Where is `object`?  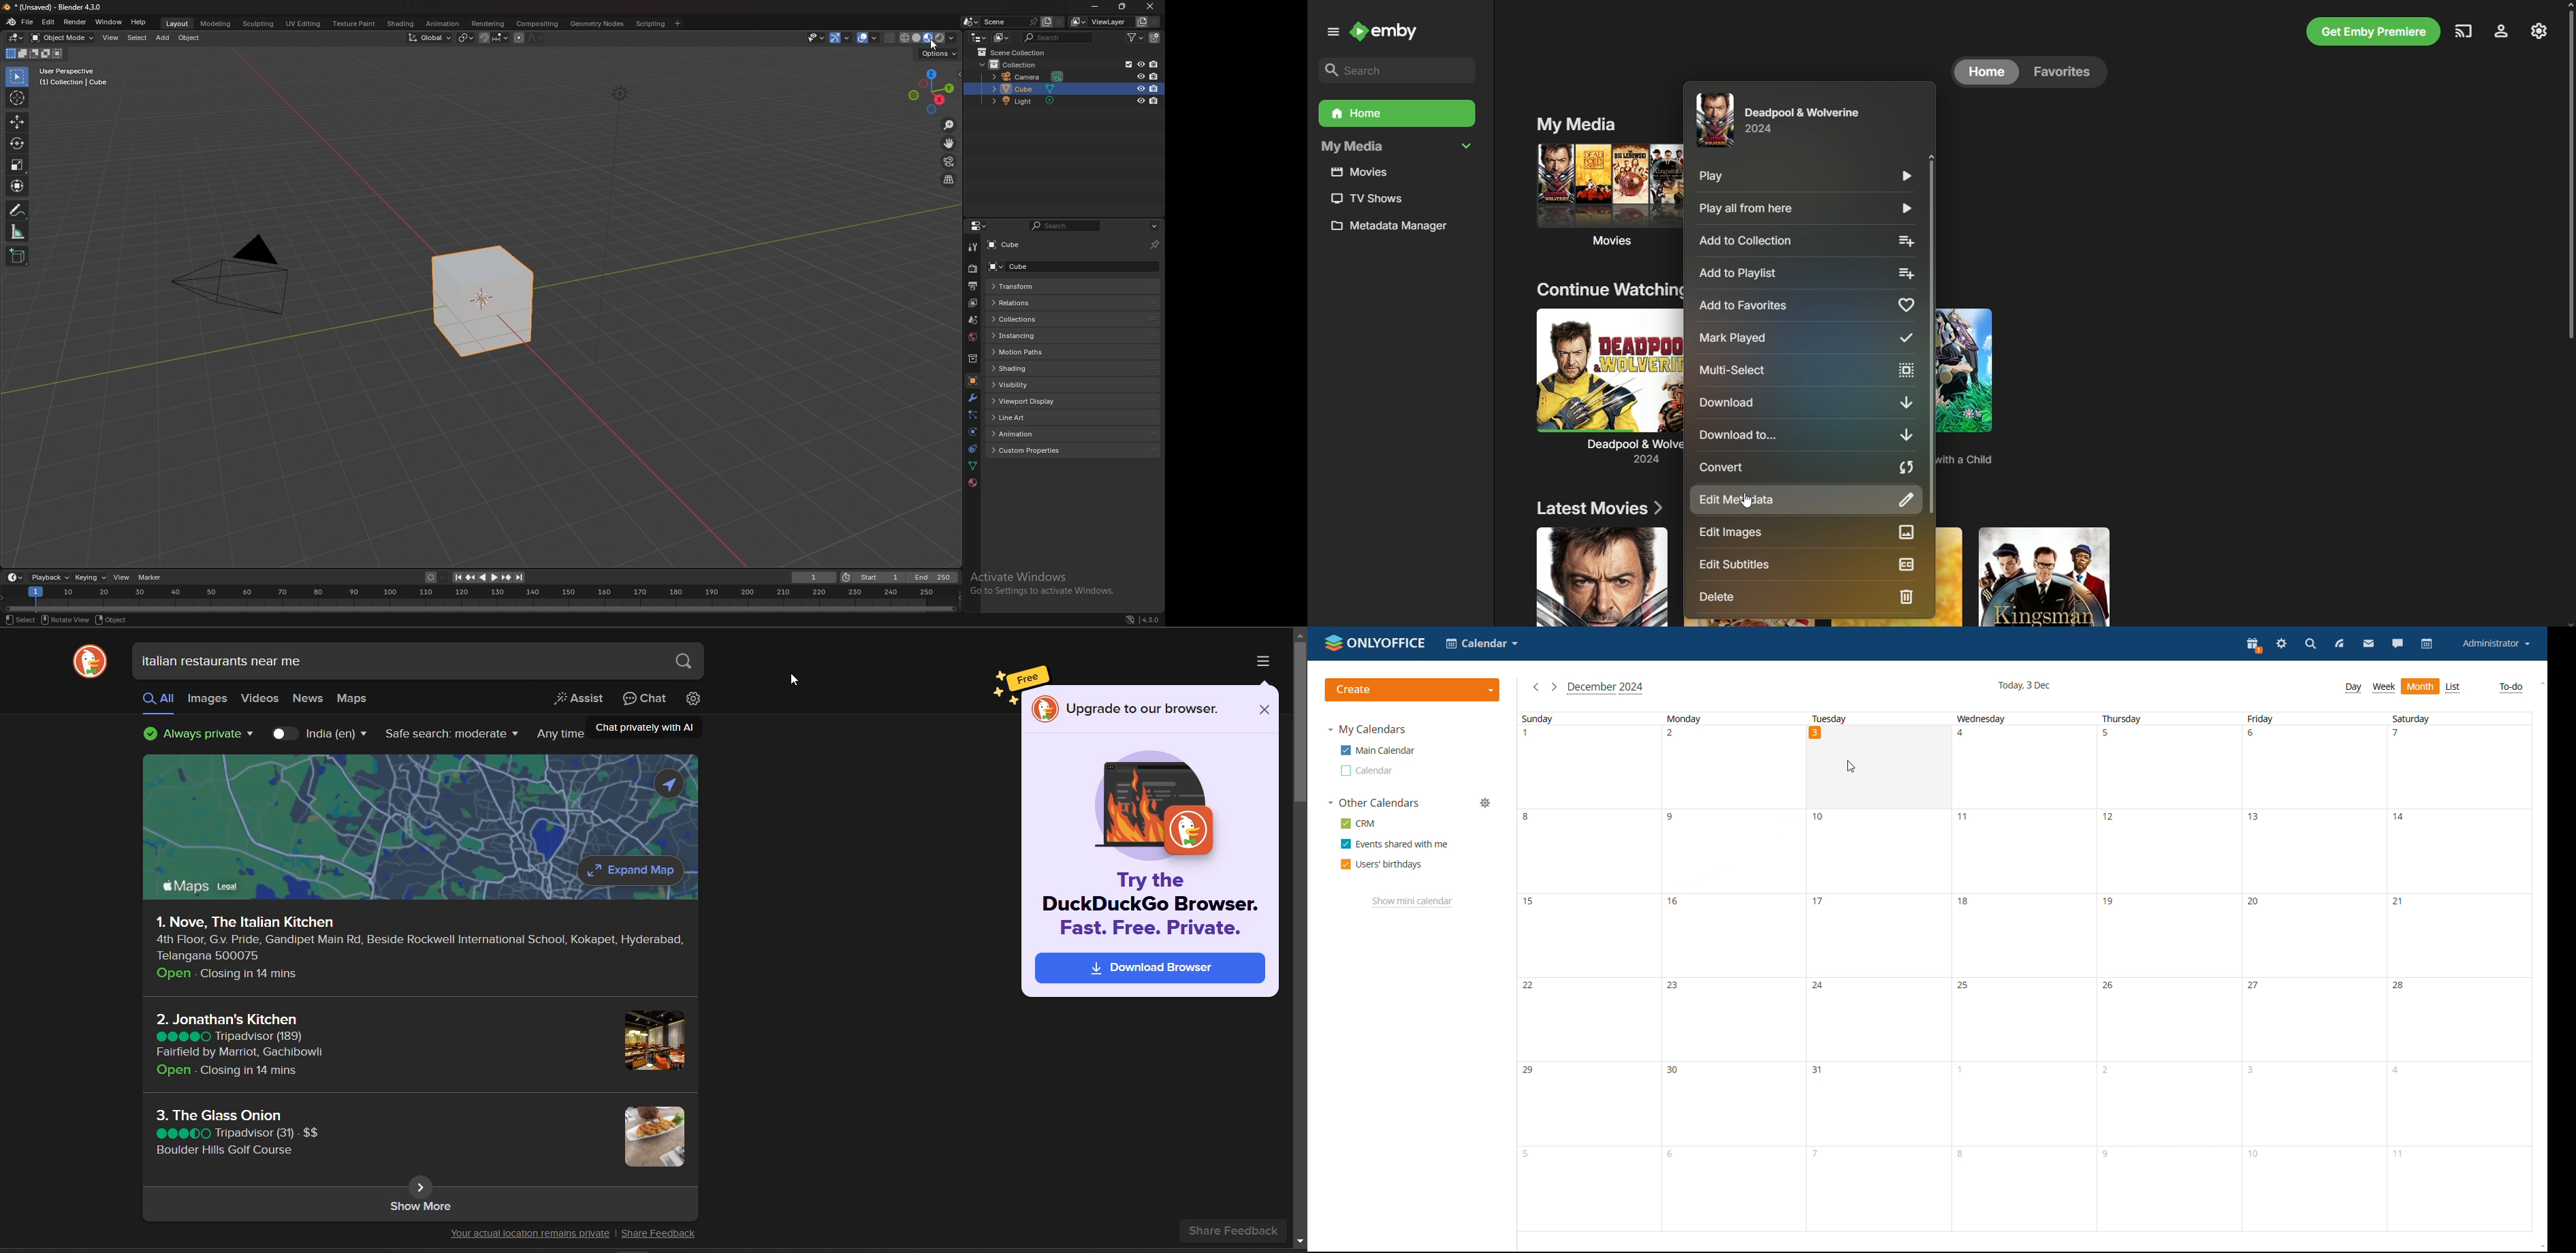
object is located at coordinates (972, 381).